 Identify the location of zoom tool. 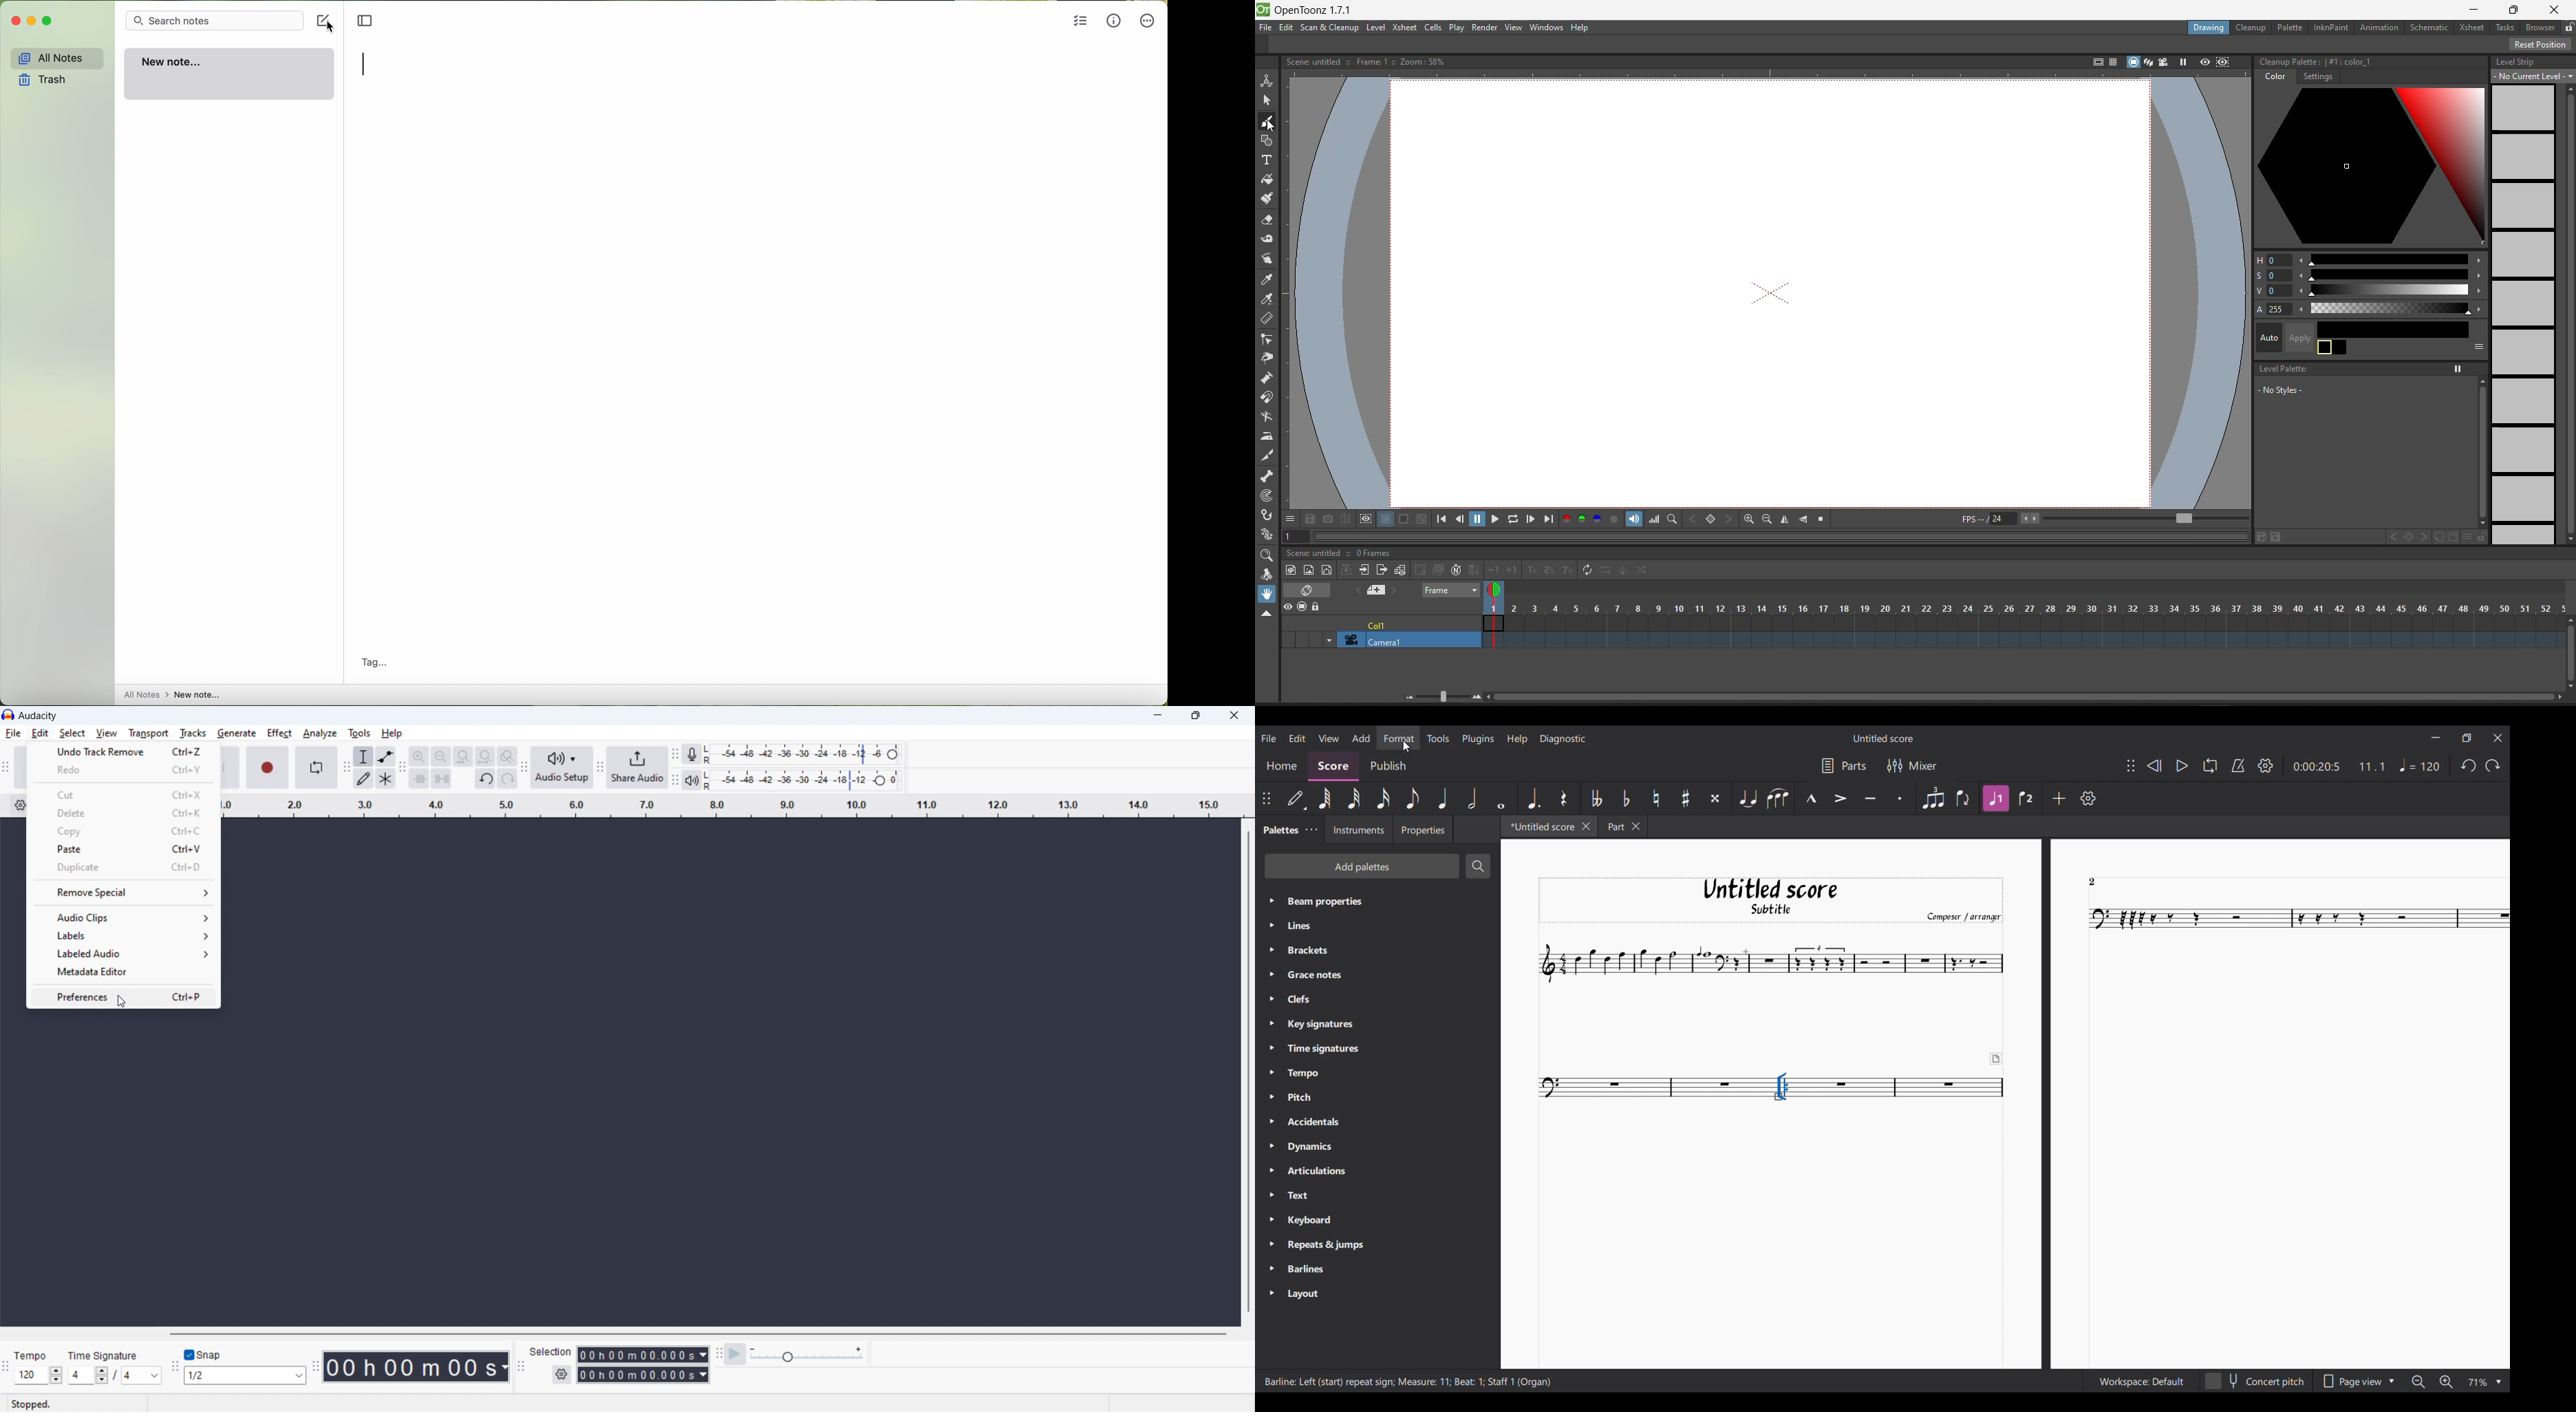
(1268, 555).